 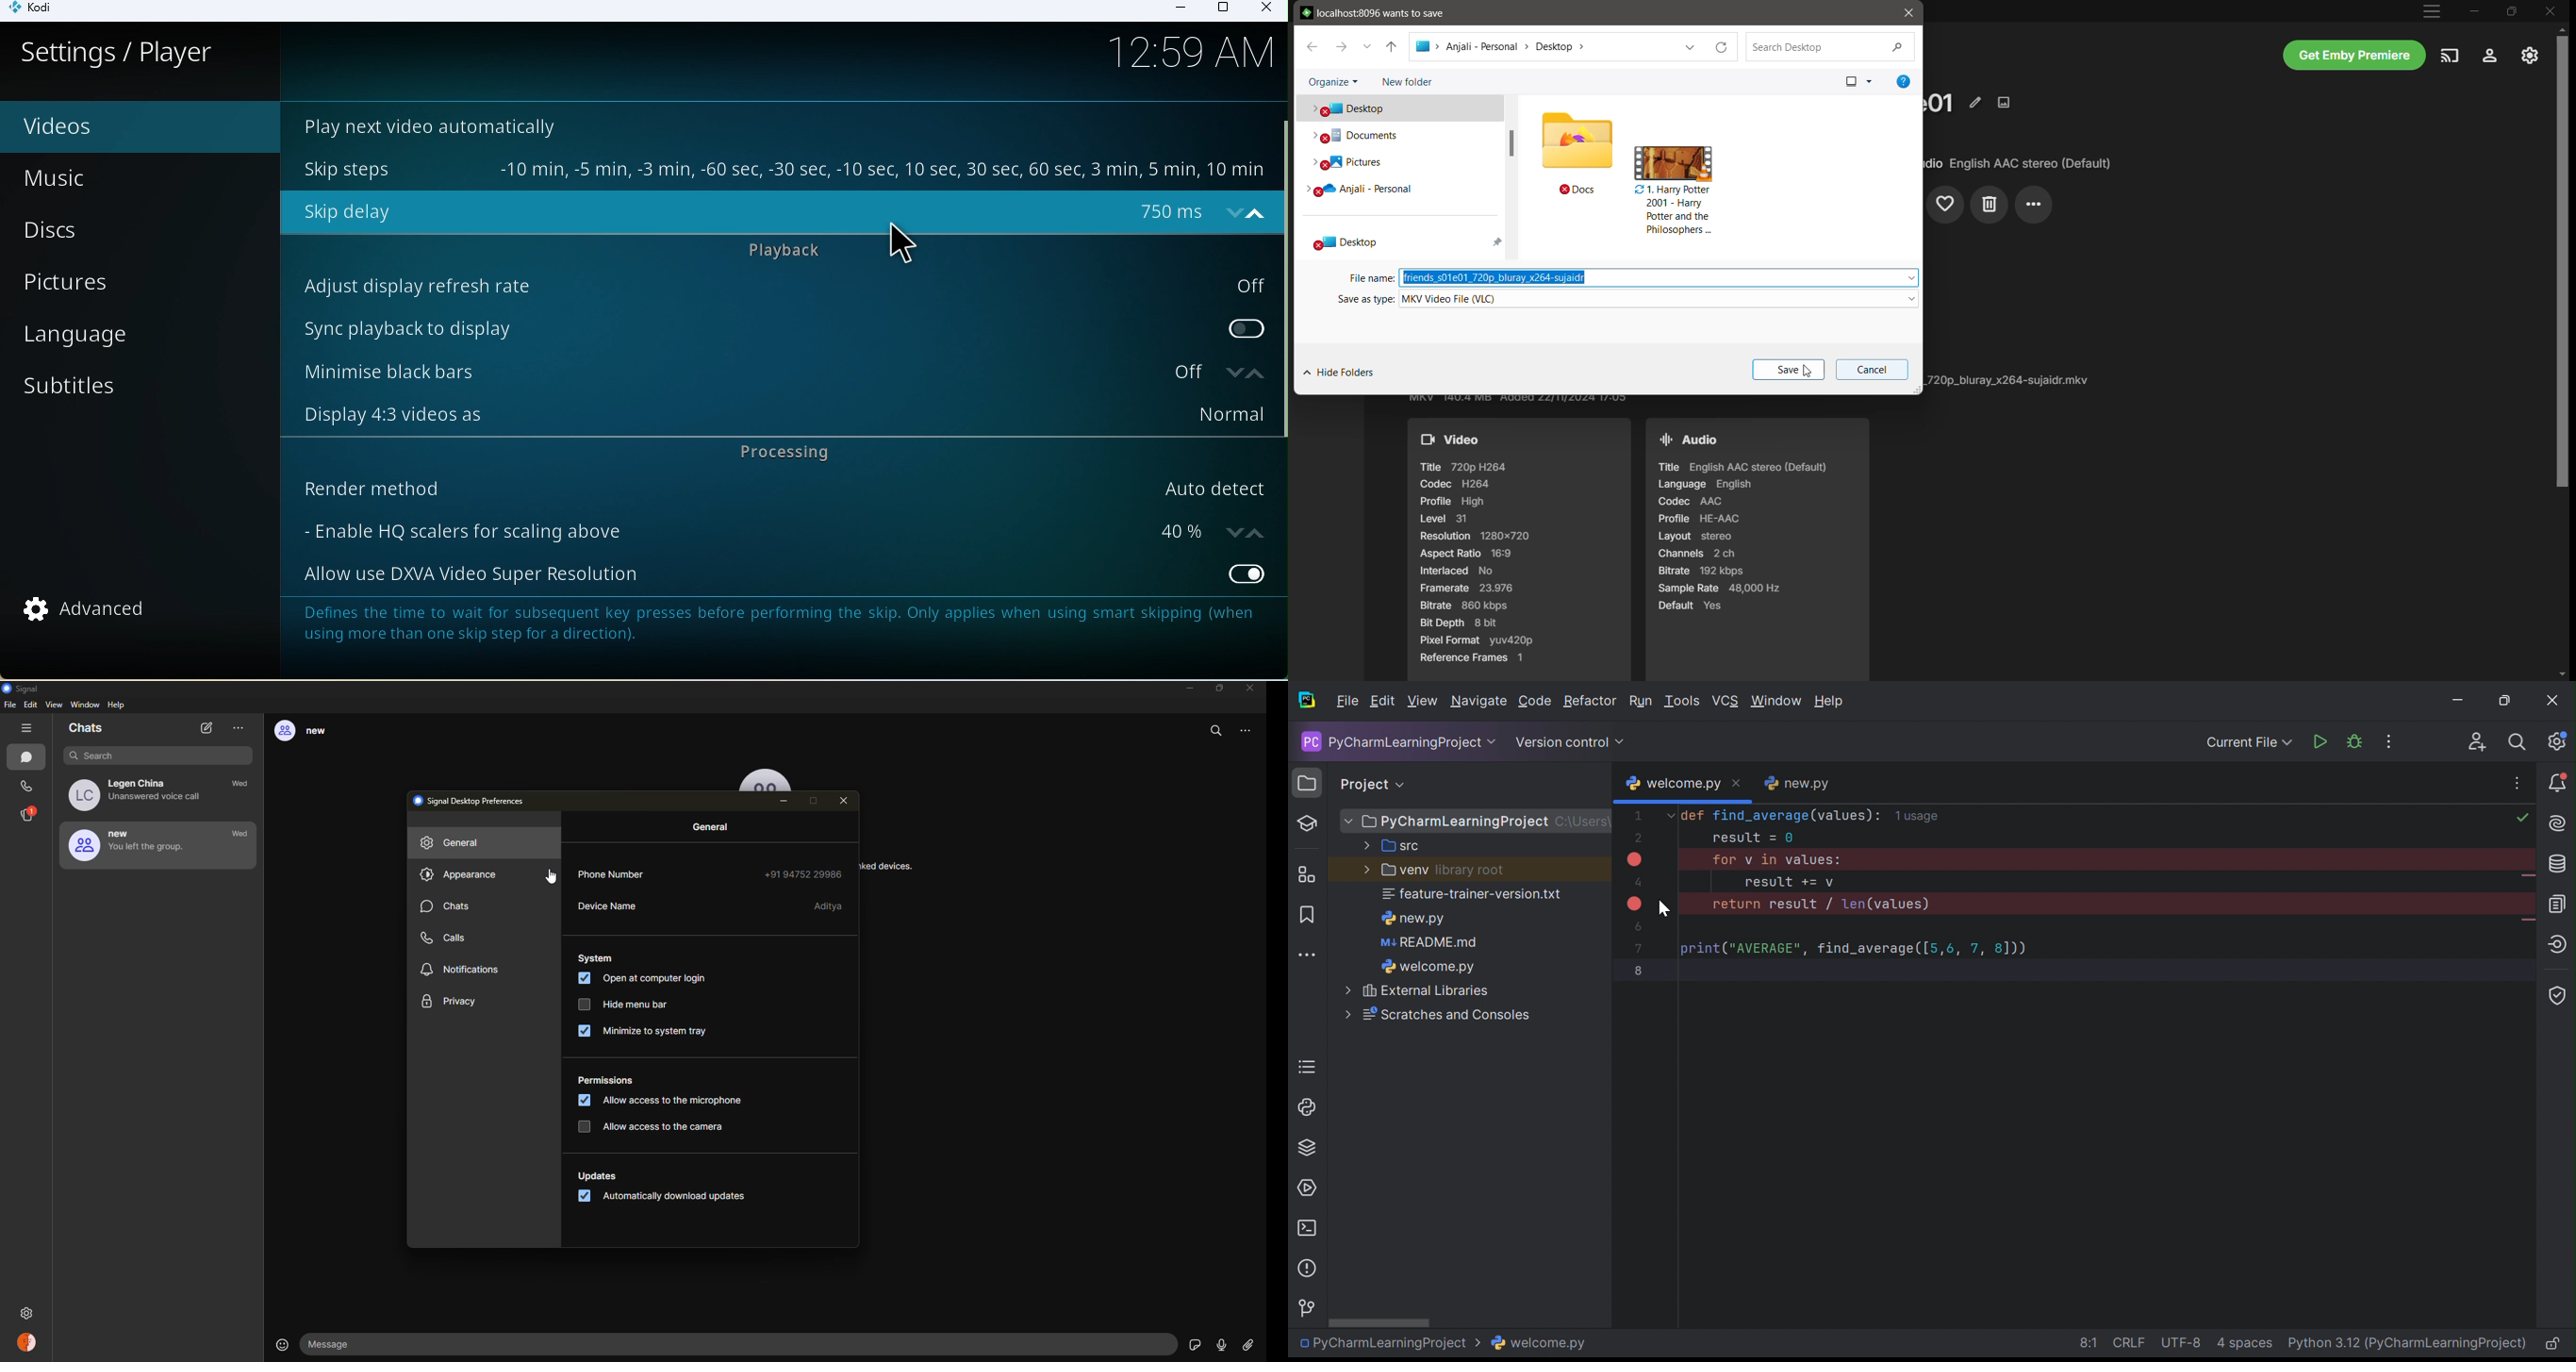 What do you see at coordinates (610, 908) in the screenshot?
I see `device name` at bounding box center [610, 908].